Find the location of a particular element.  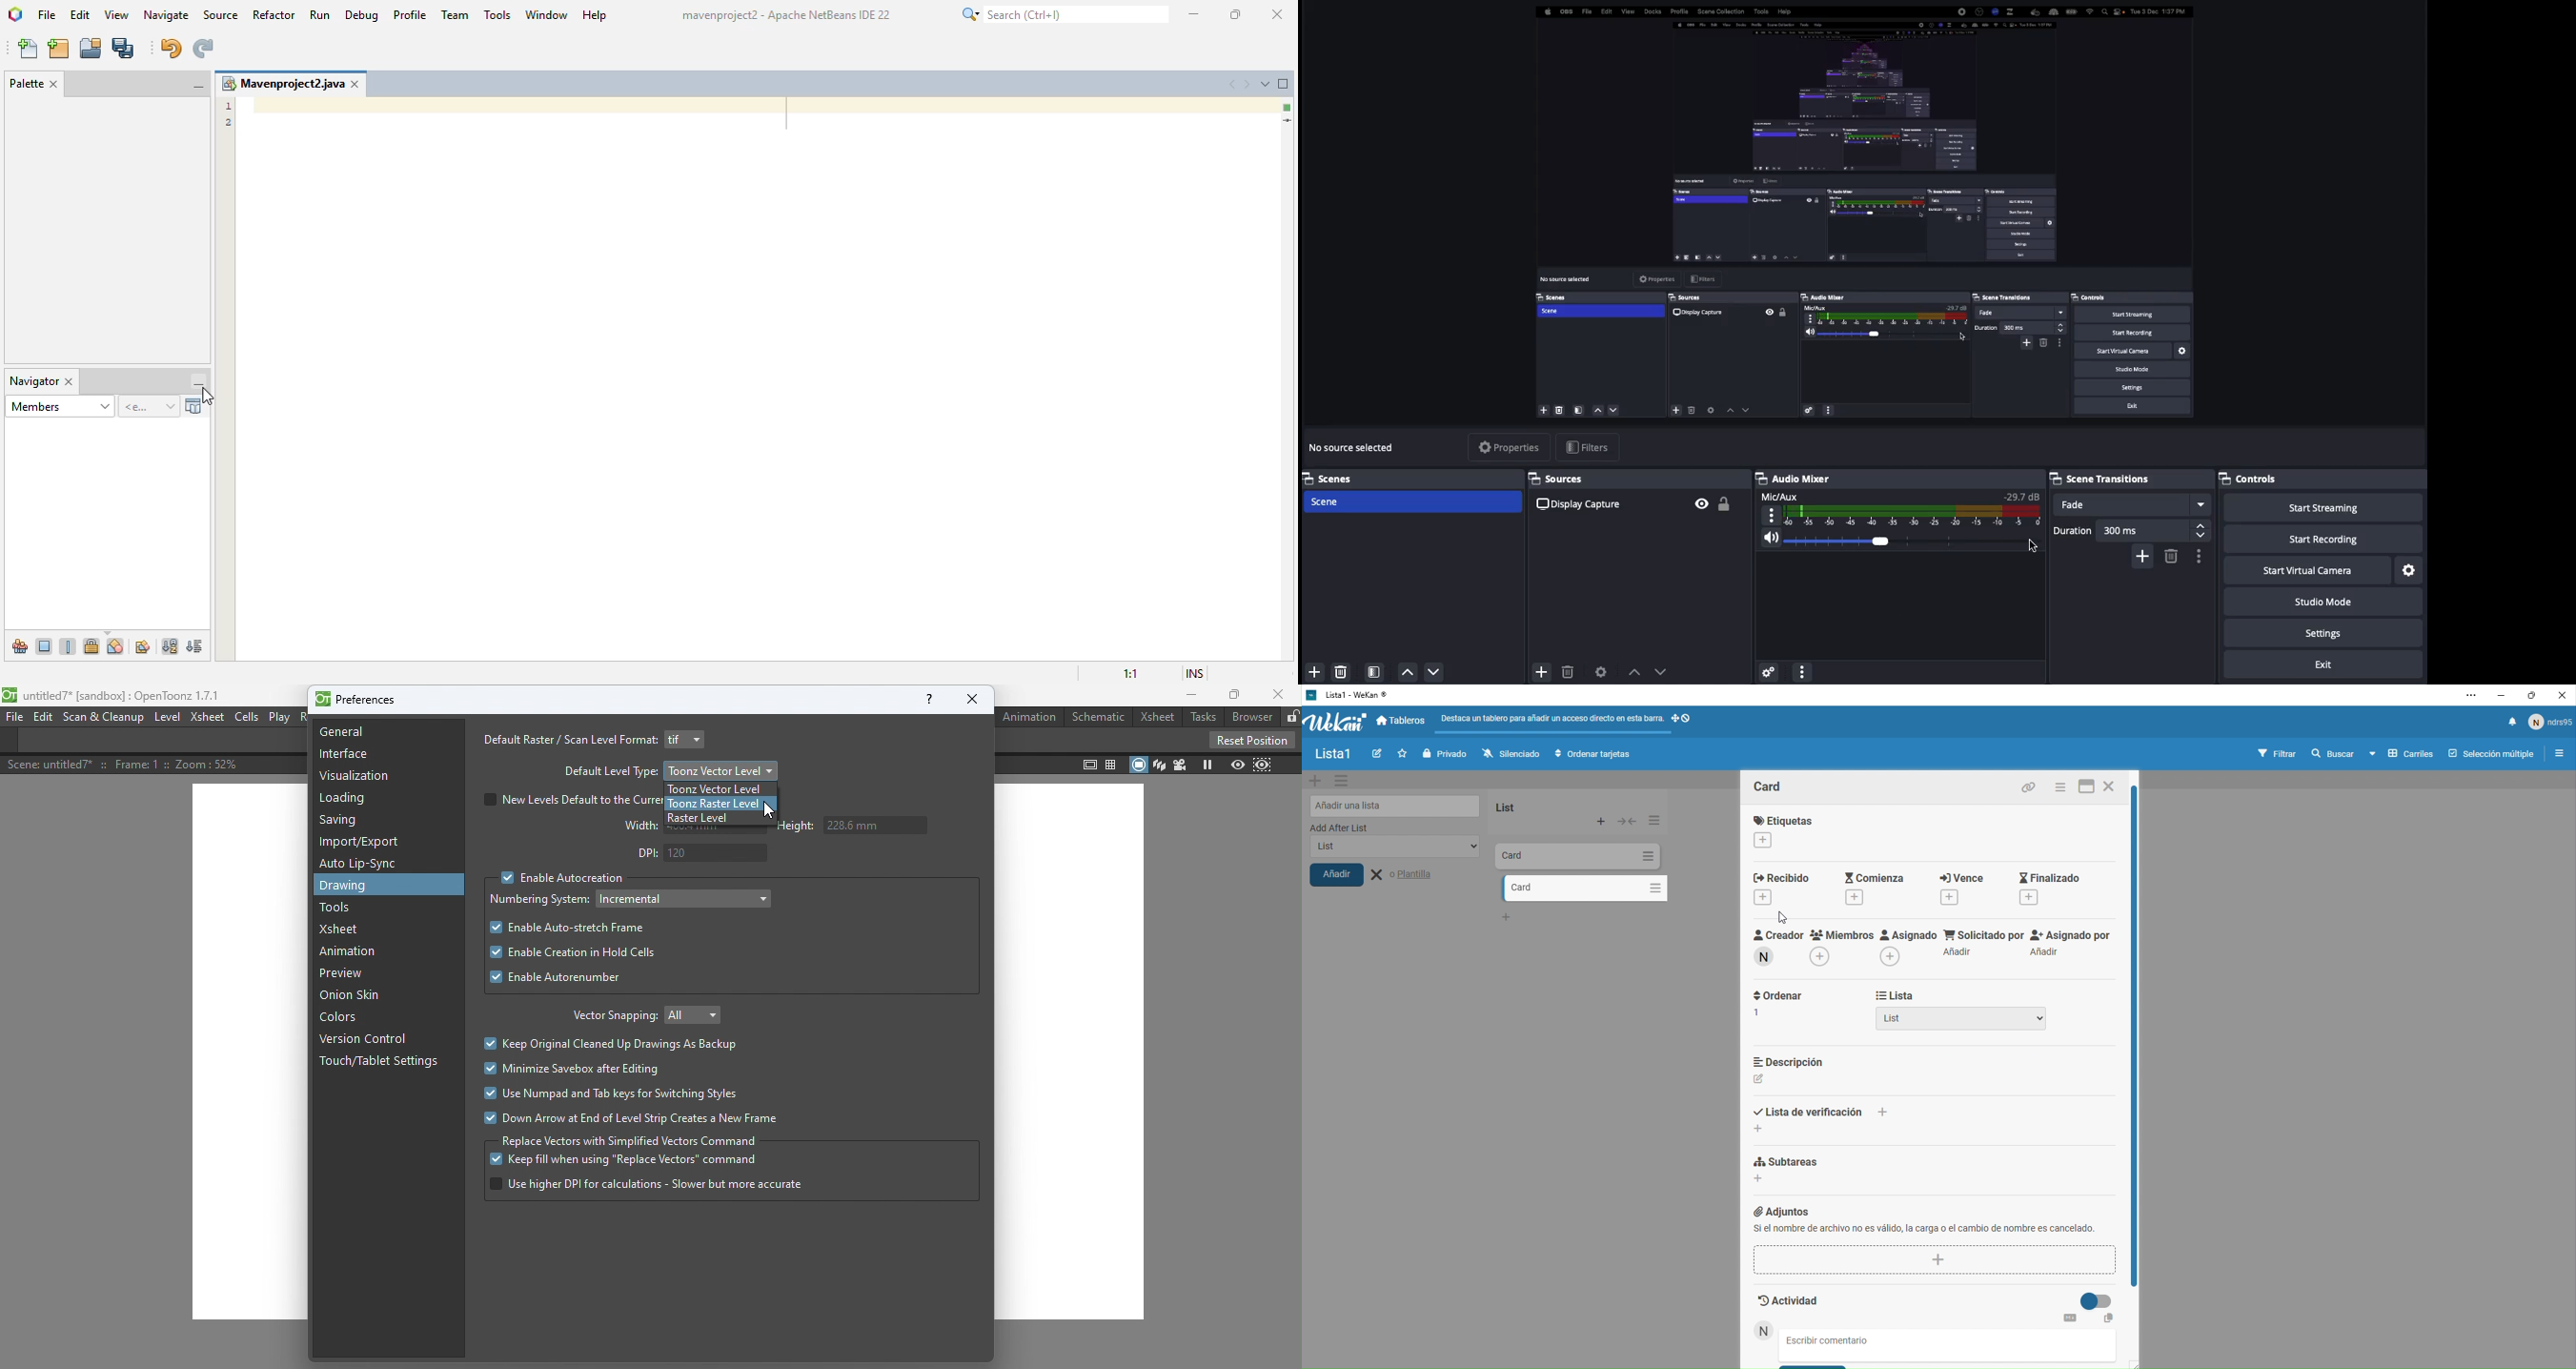

Volume is located at coordinates (1811, 542).